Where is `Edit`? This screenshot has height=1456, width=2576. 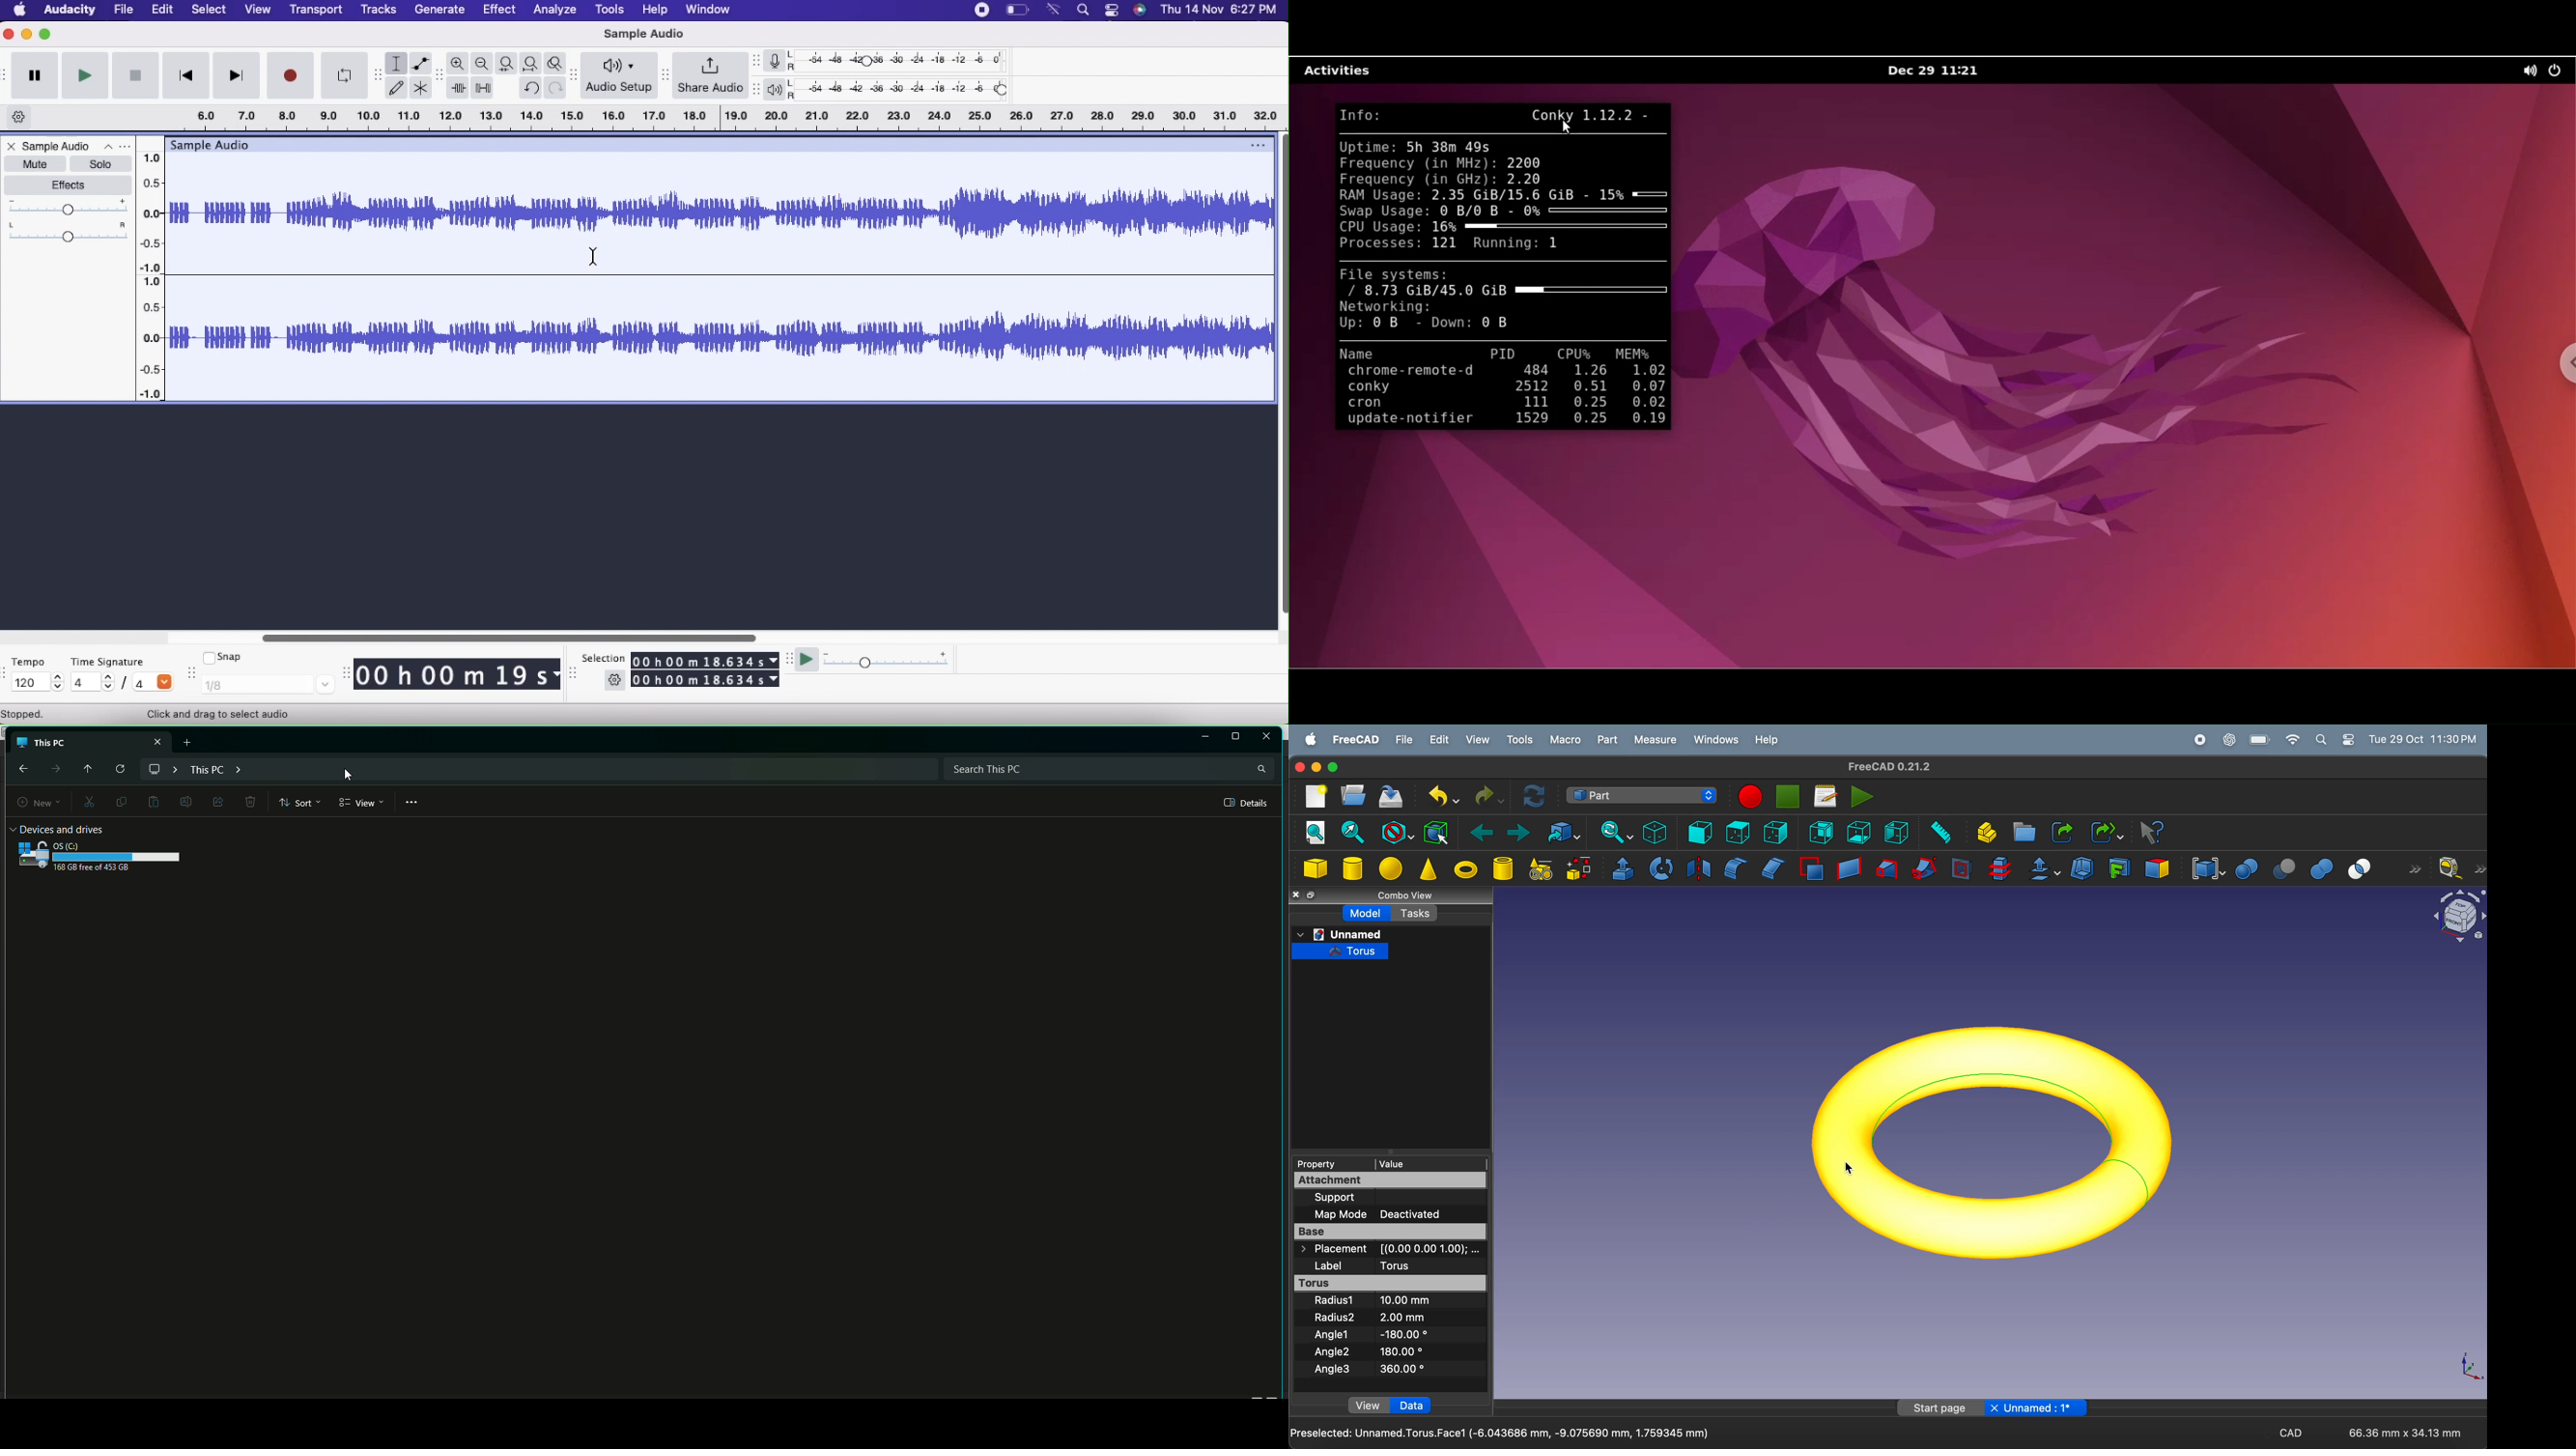 Edit is located at coordinates (165, 11).